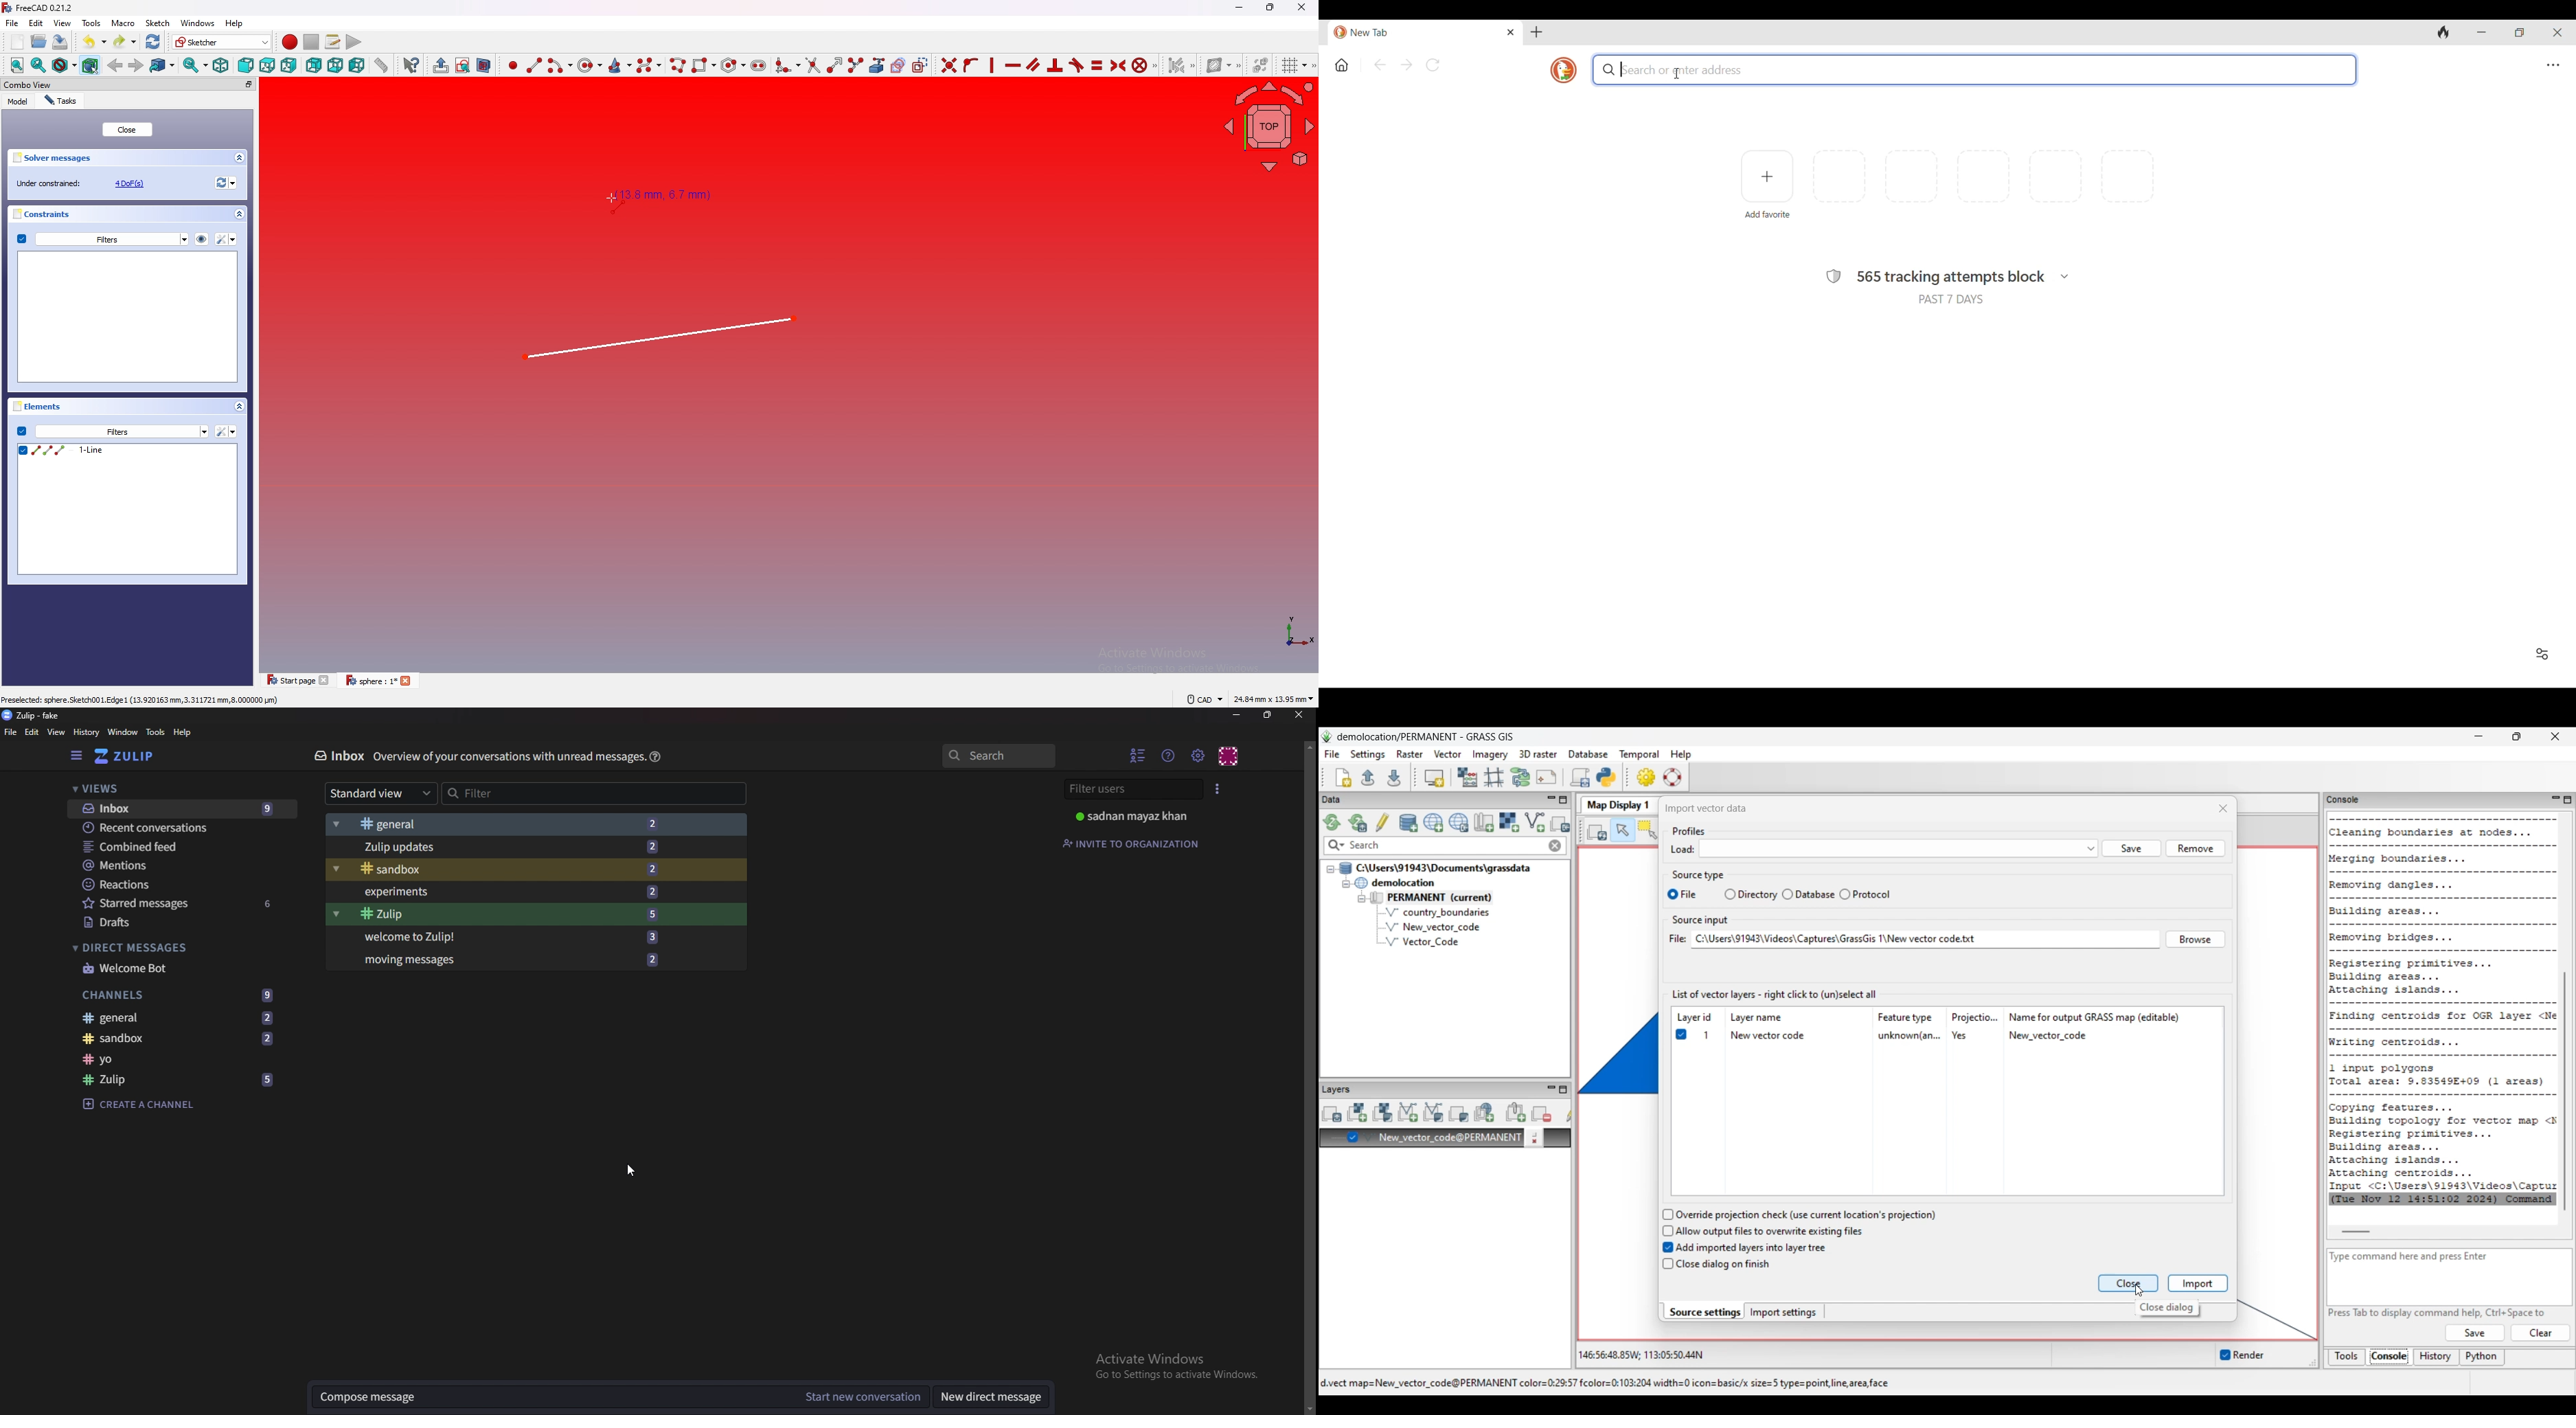 This screenshot has width=2576, height=1428. Describe the element at coordinates (537, 893) in the screenshot. I see `Experiments` at that location.